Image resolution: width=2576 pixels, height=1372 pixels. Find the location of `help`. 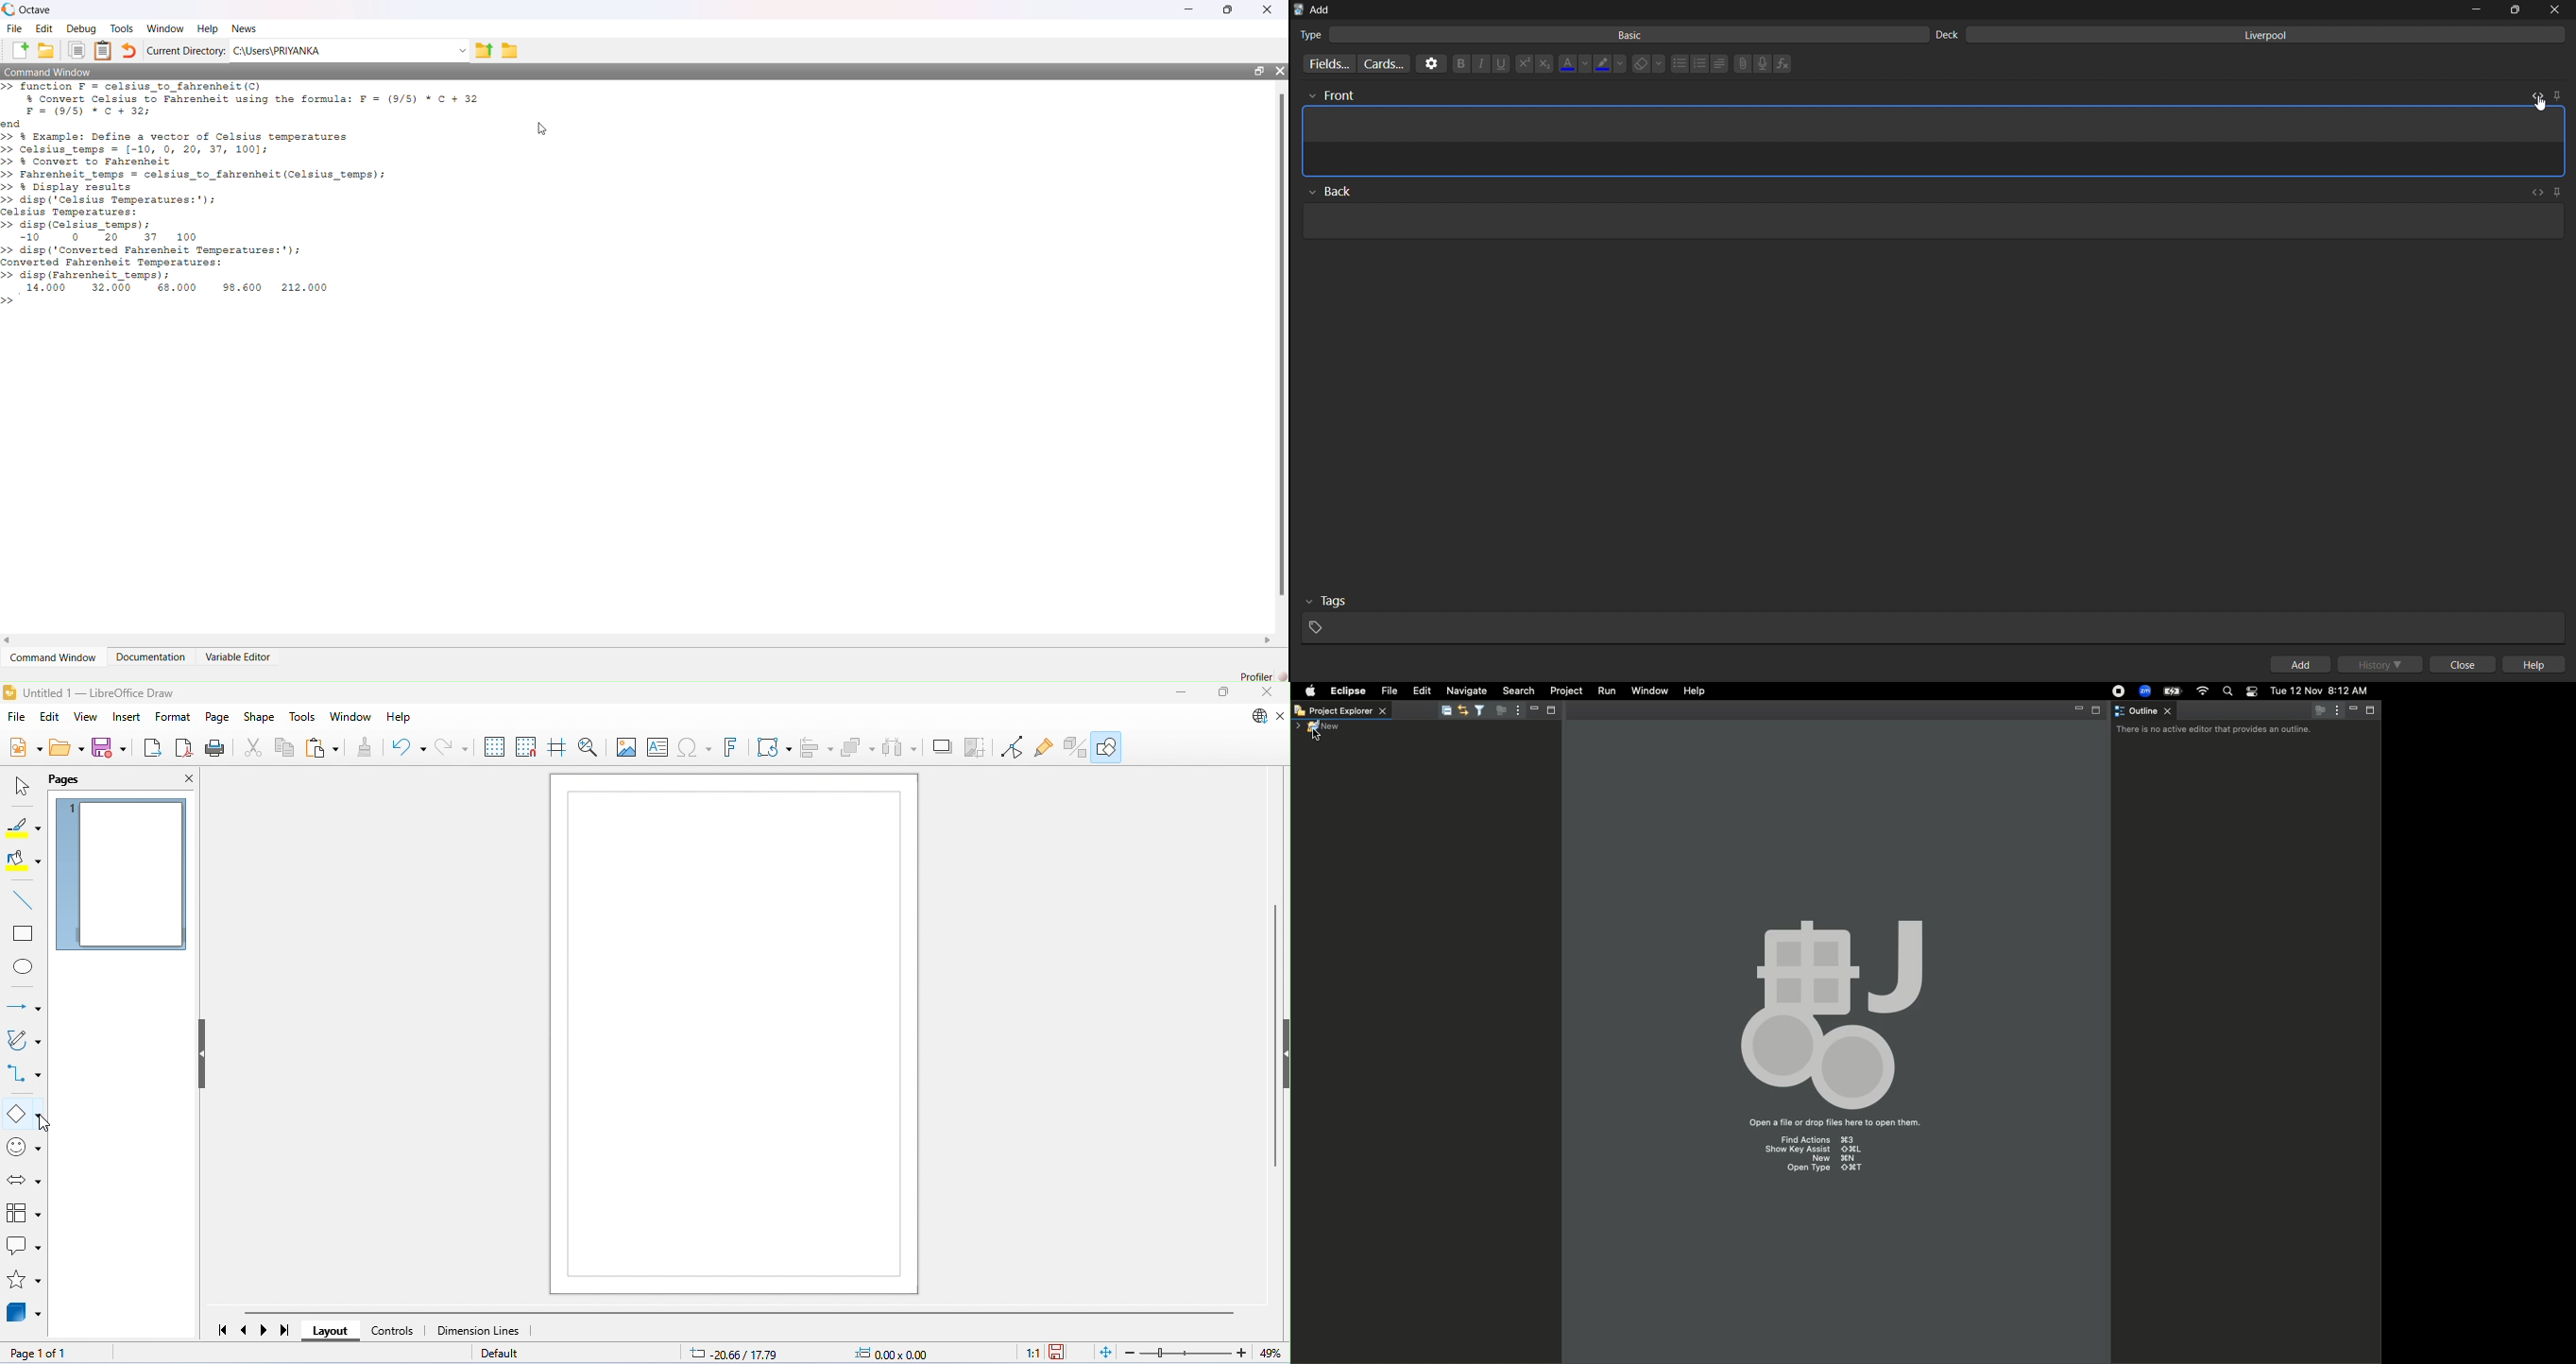

help is located at coordinates (400, 717).